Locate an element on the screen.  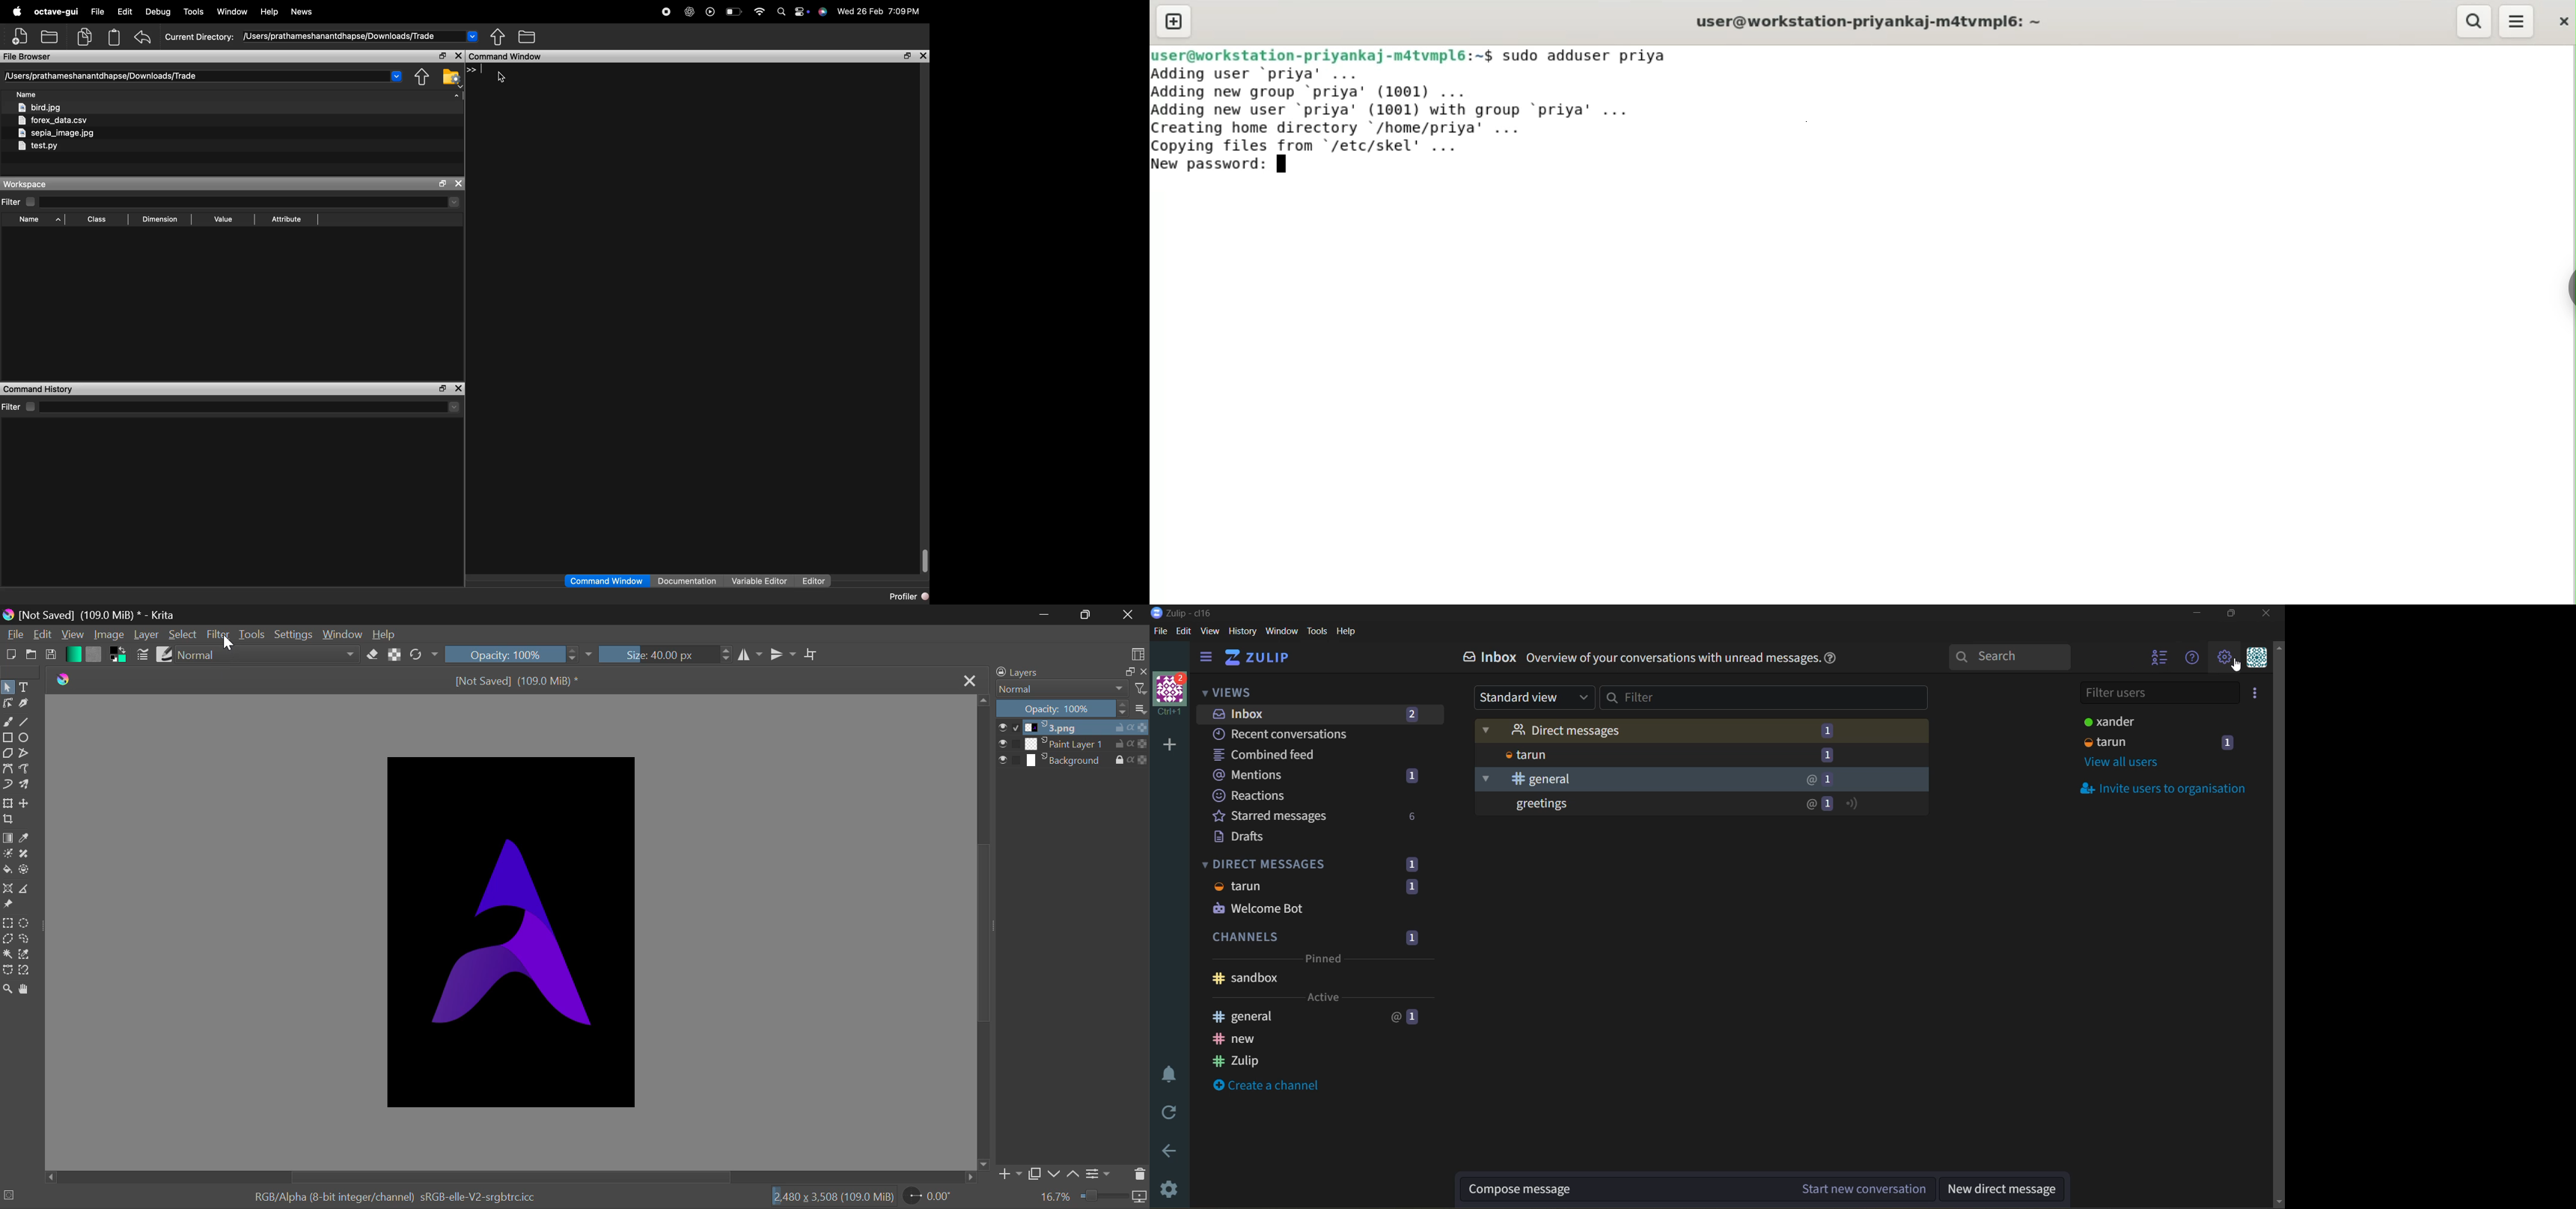
apple logo is located at coordinates (18, 12).